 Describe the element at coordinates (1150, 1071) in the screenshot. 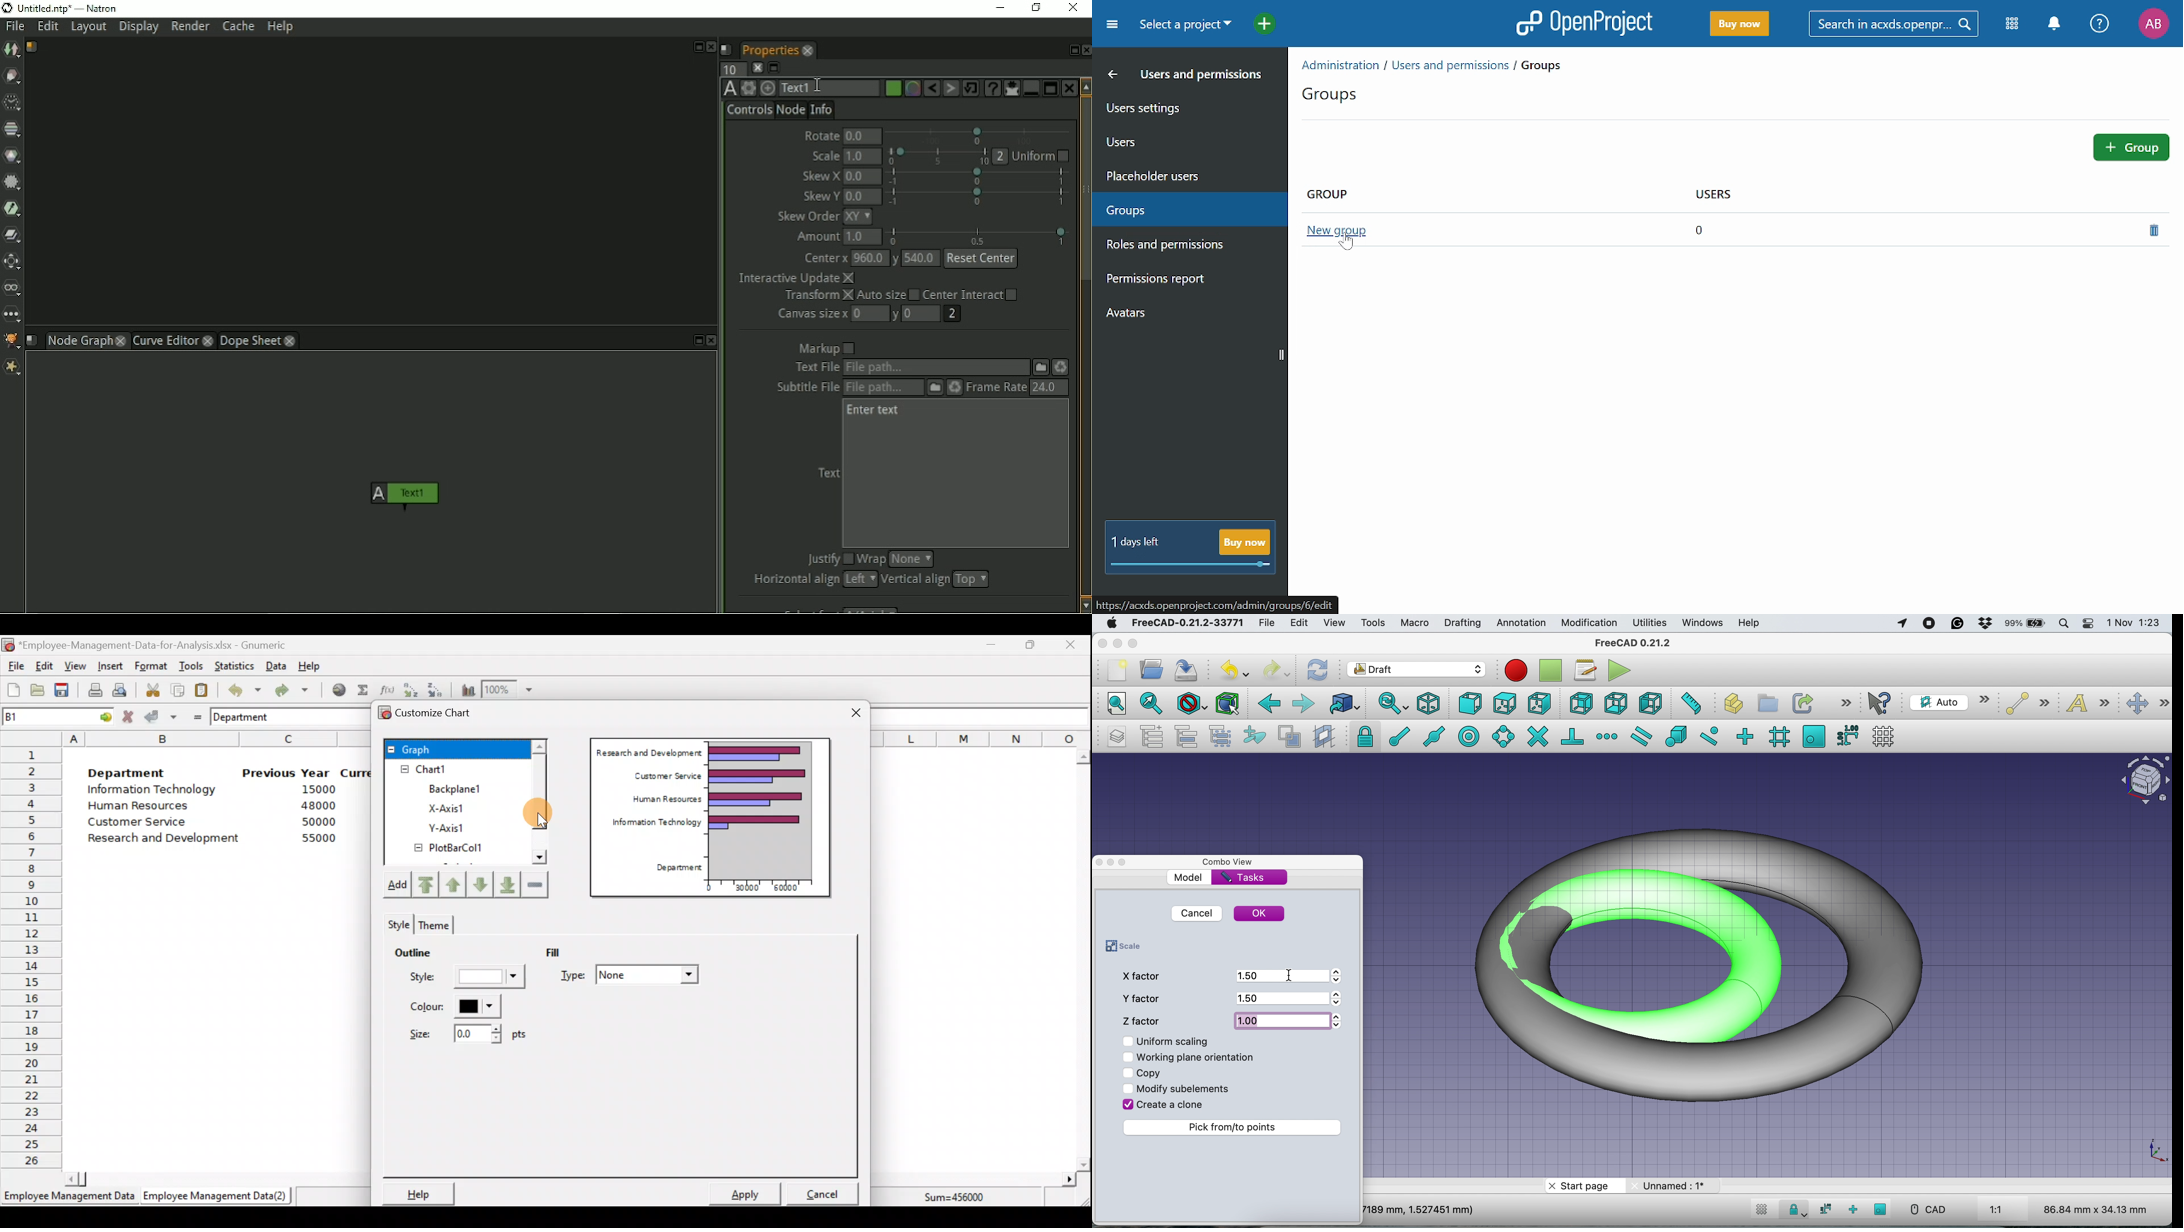

I see `copy` at that location.